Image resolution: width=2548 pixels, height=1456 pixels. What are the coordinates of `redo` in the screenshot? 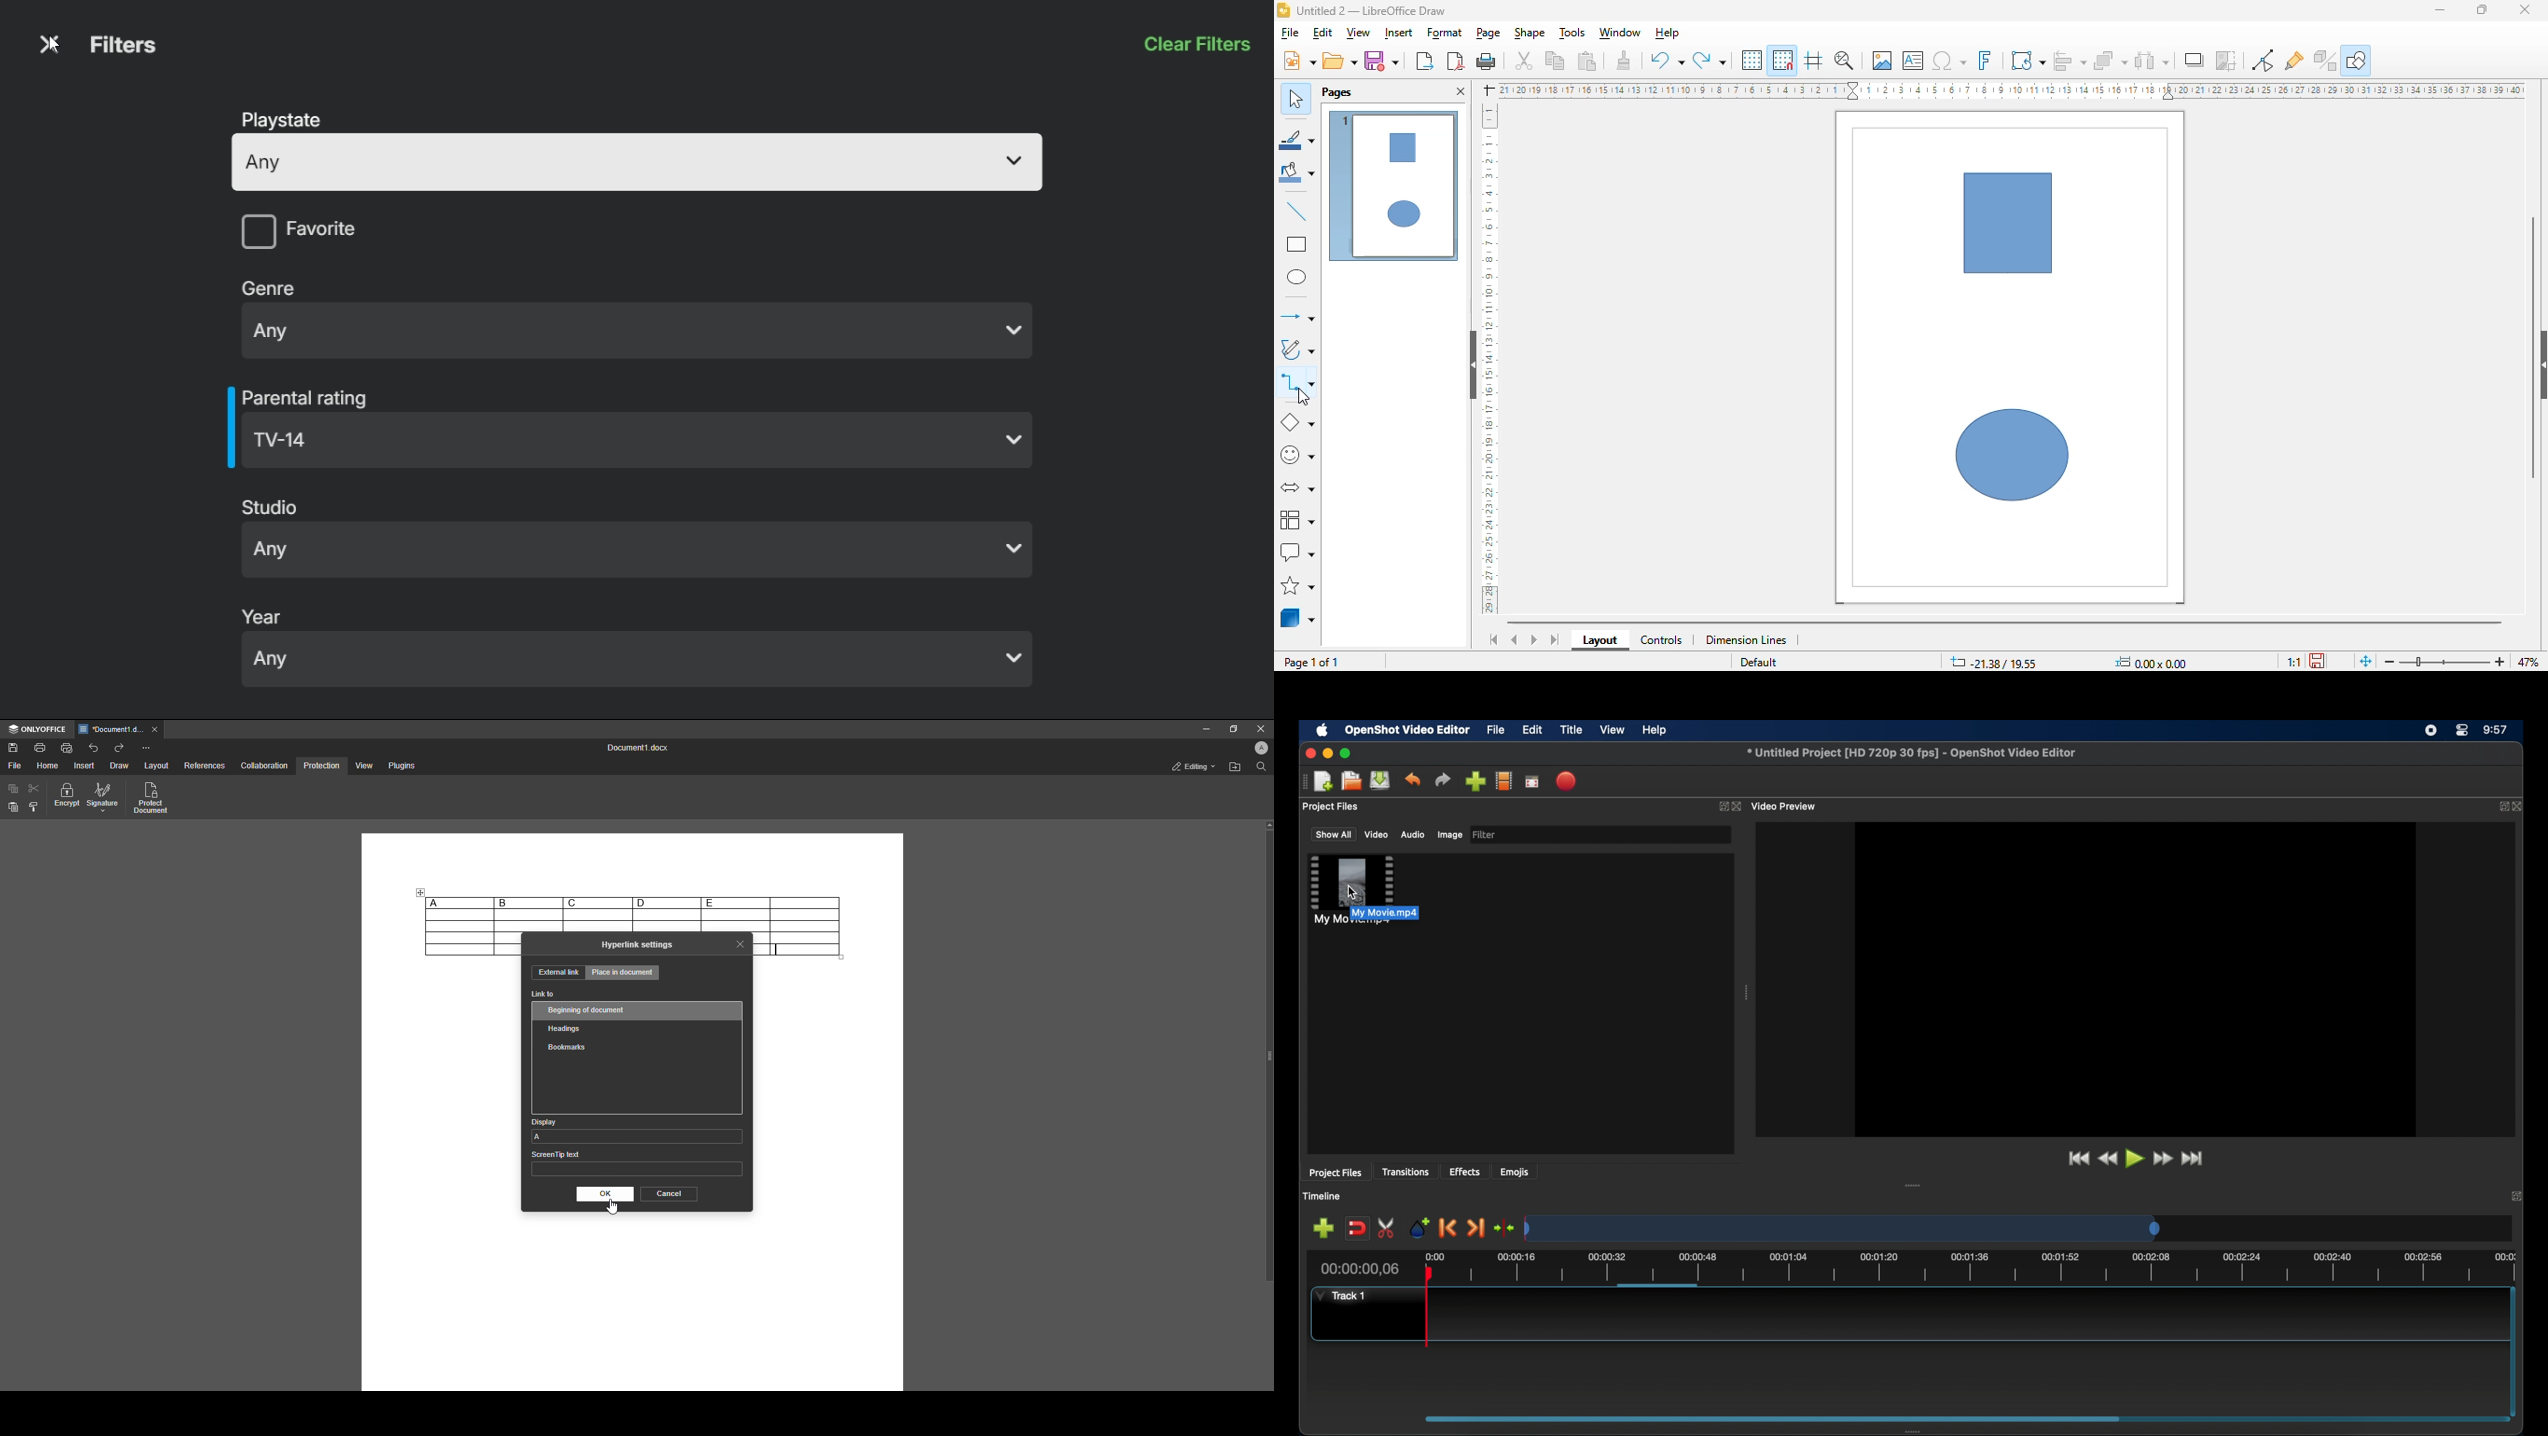 It's located at (1709, 62).